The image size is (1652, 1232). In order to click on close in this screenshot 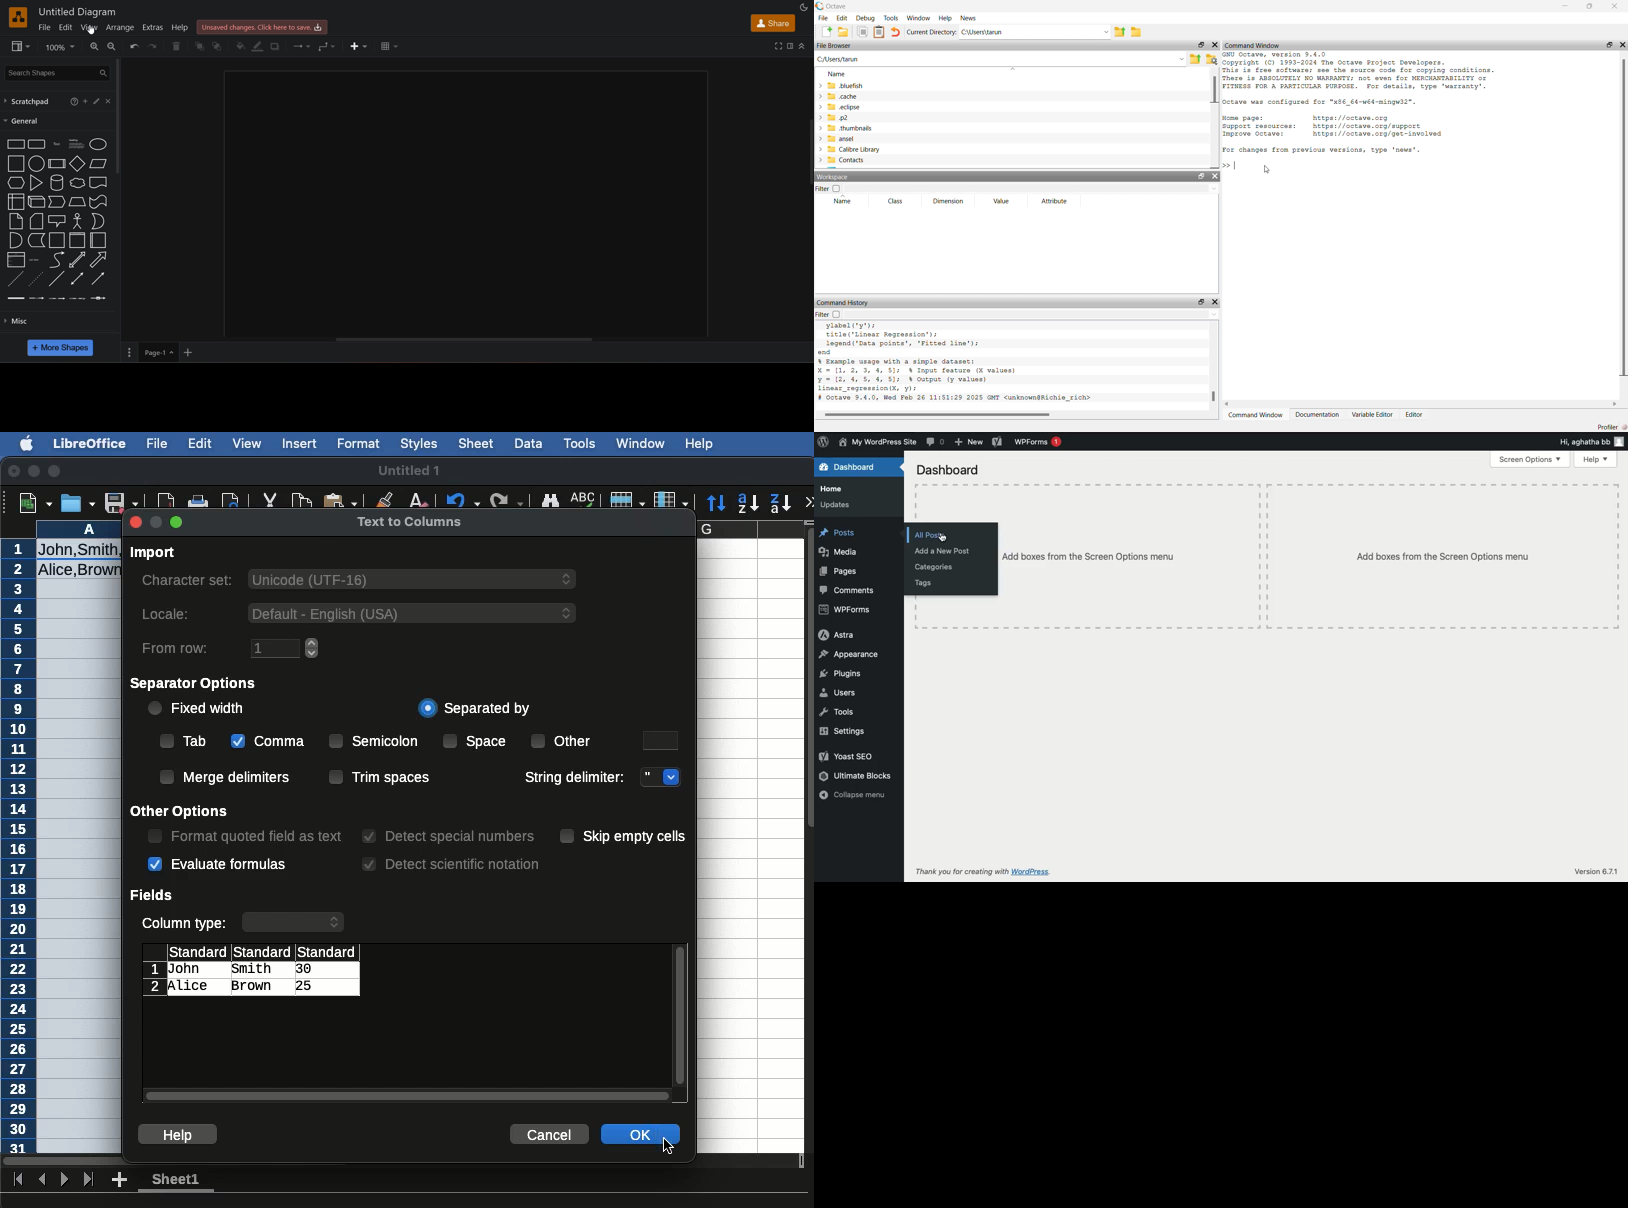, I will do `click(109, 101)`.